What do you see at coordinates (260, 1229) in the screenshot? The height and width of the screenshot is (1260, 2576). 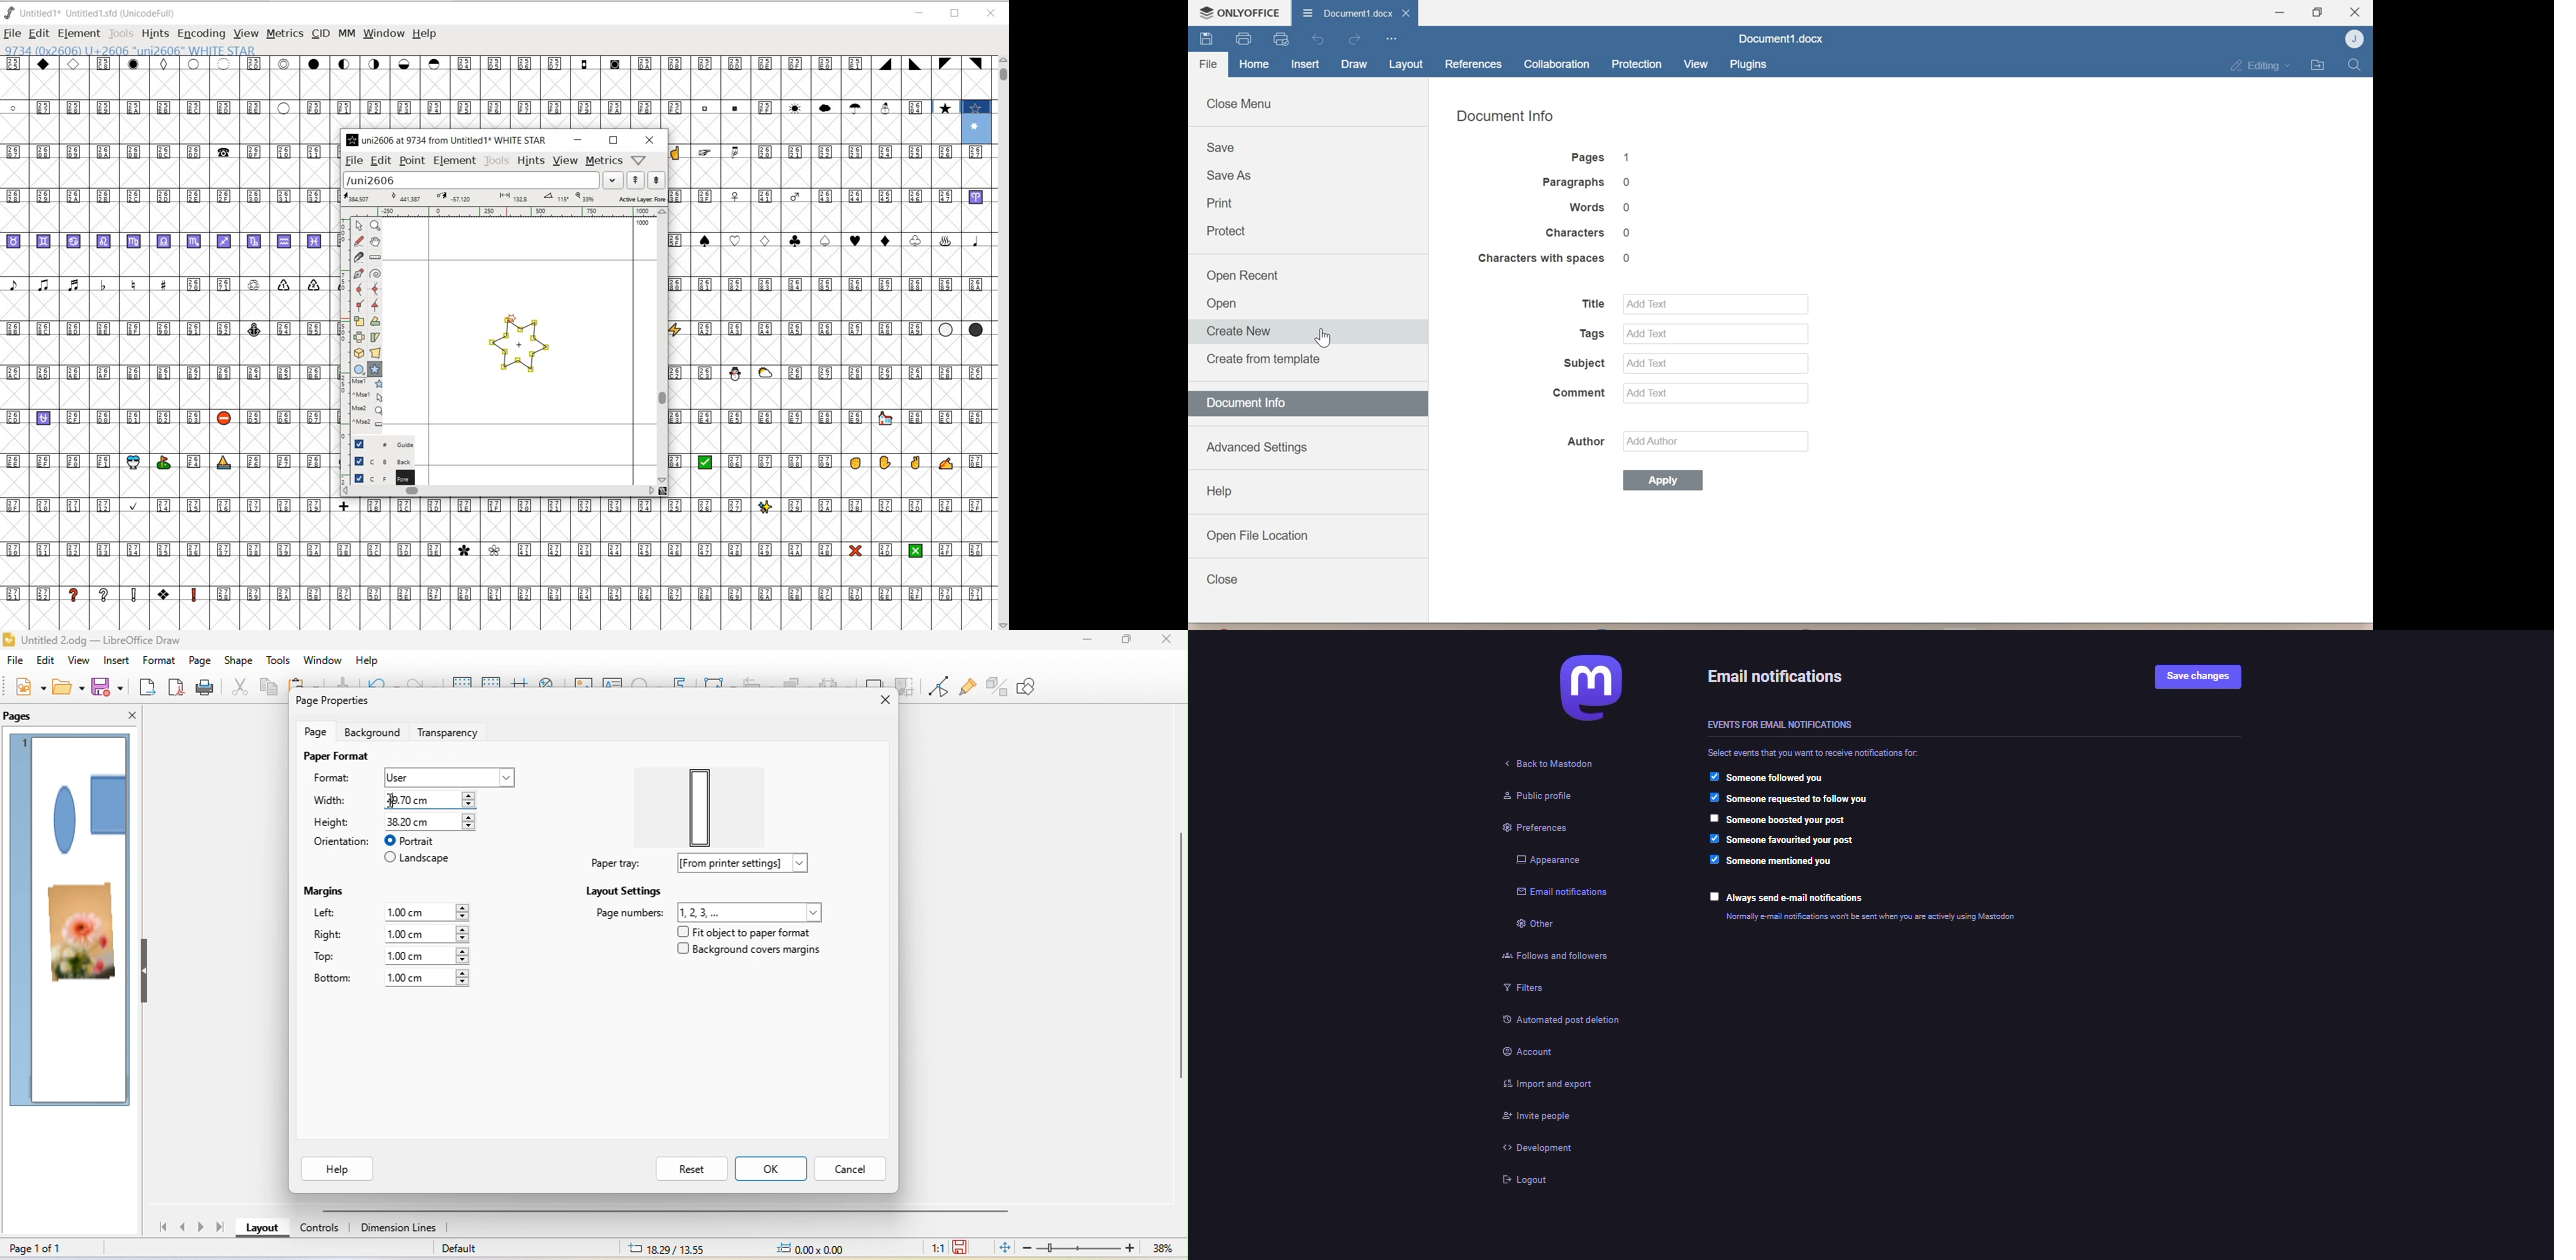 I see `layout` at bounding box center [260, 1229].